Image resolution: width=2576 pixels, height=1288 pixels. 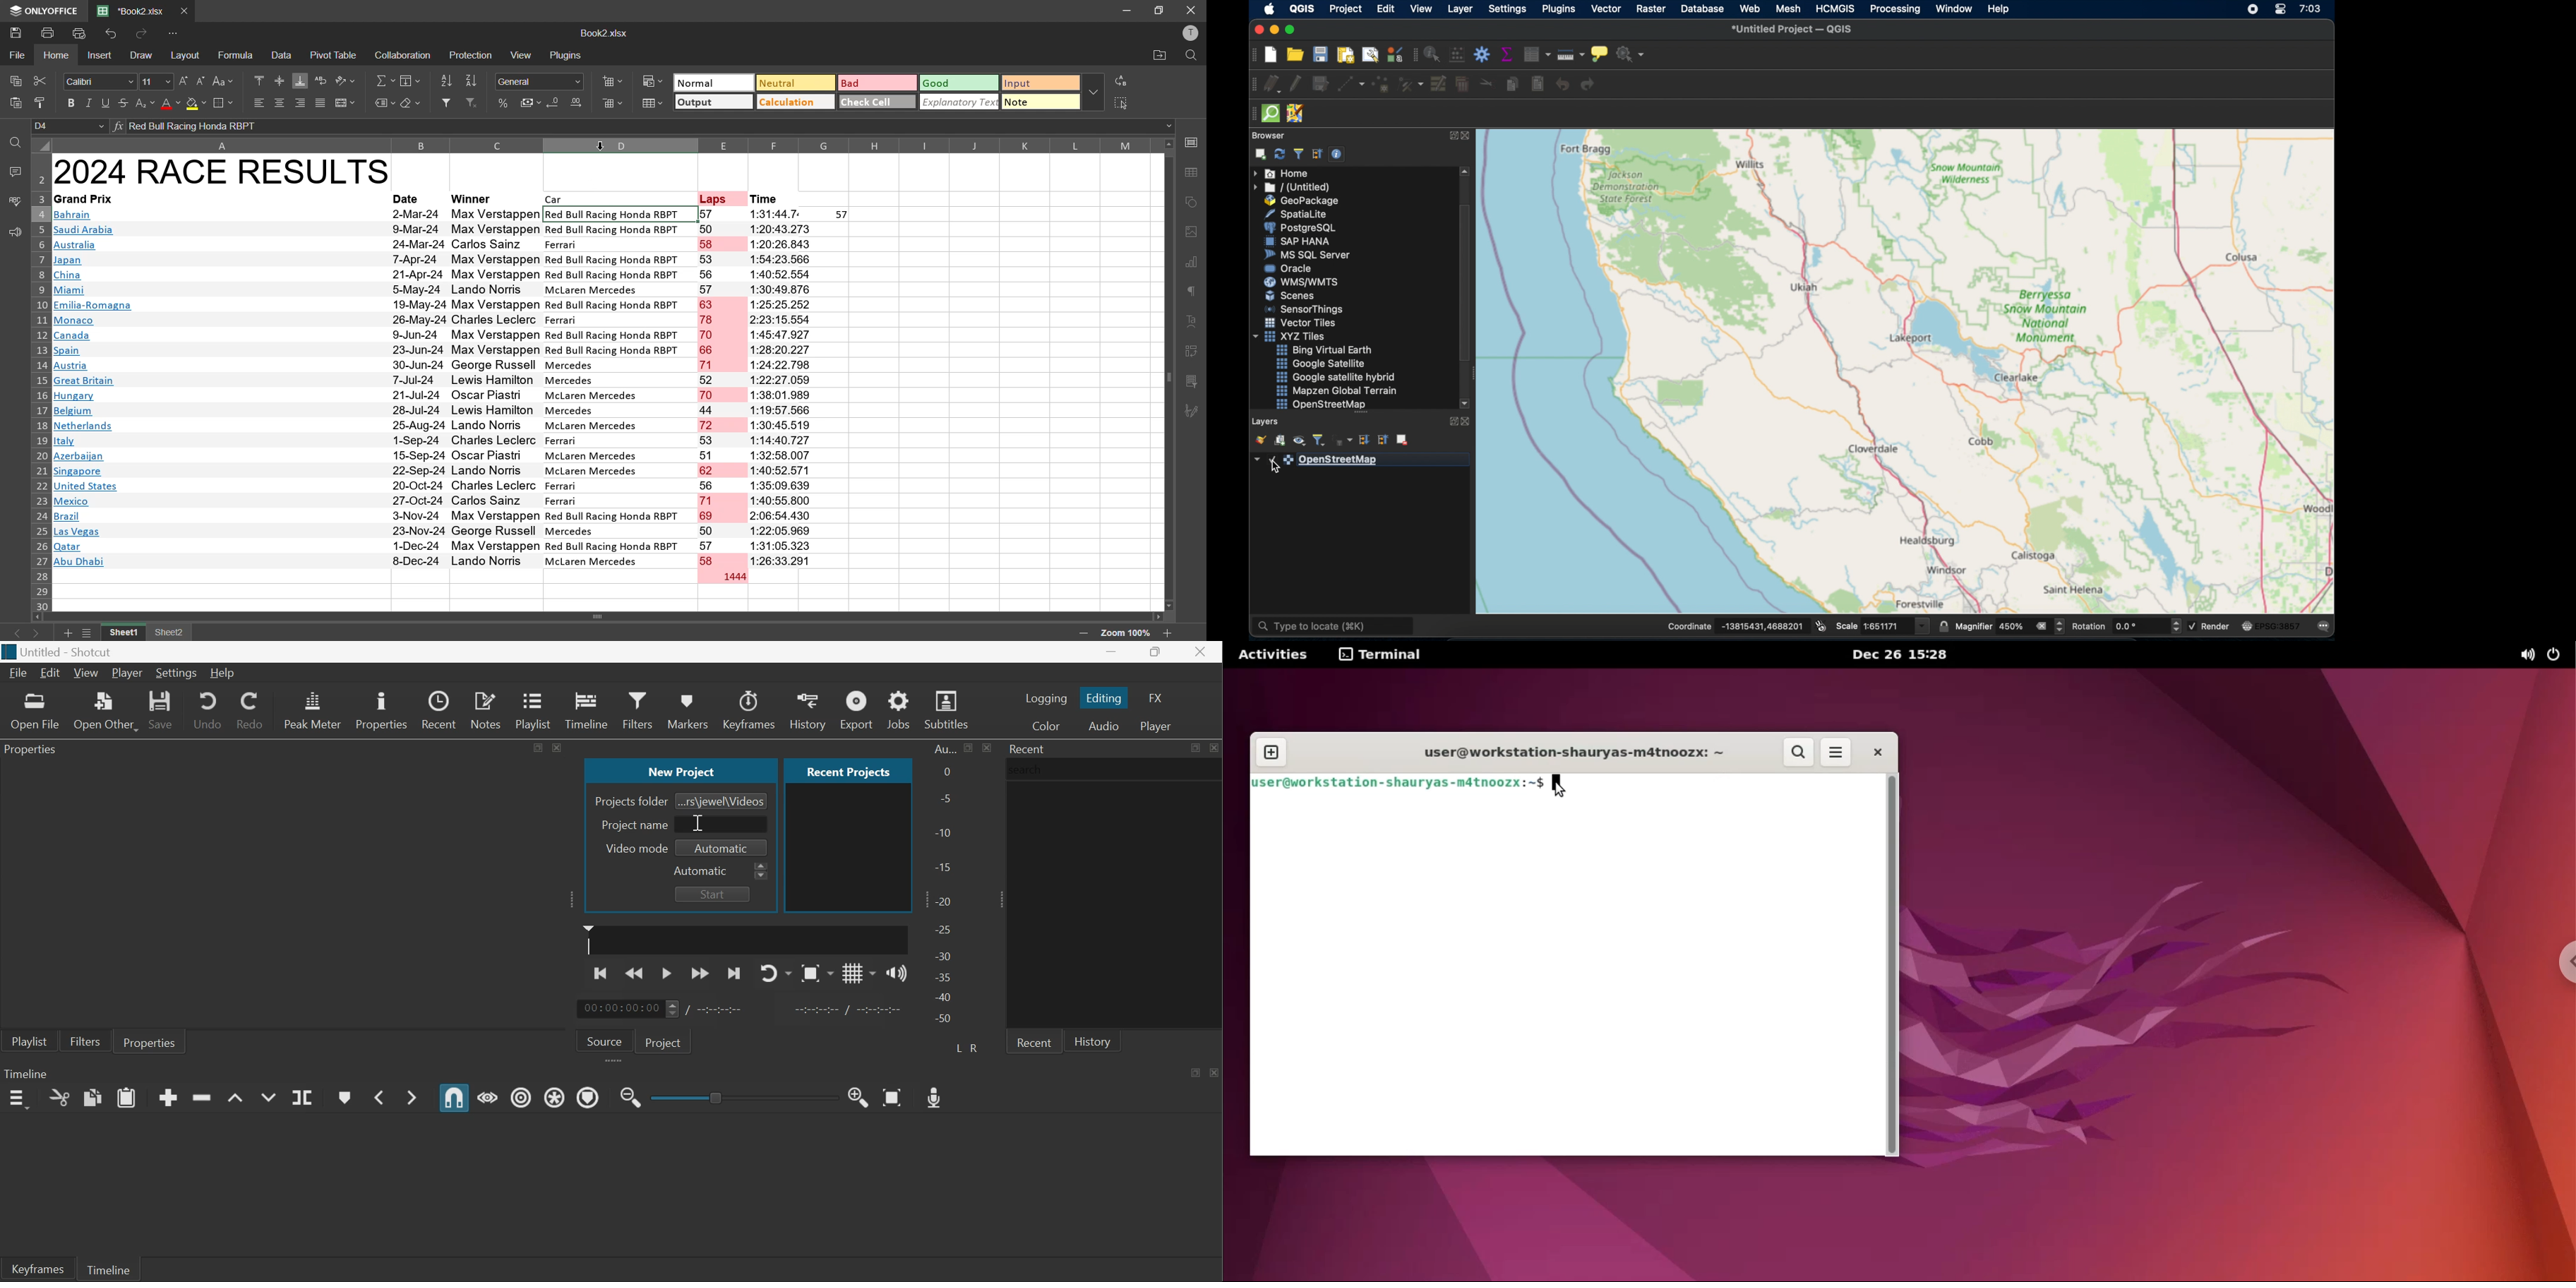 What do you see at coordinates (776, 973) in the screenshot?
I see `Toggle player looping` at bounding box center [776, 973].